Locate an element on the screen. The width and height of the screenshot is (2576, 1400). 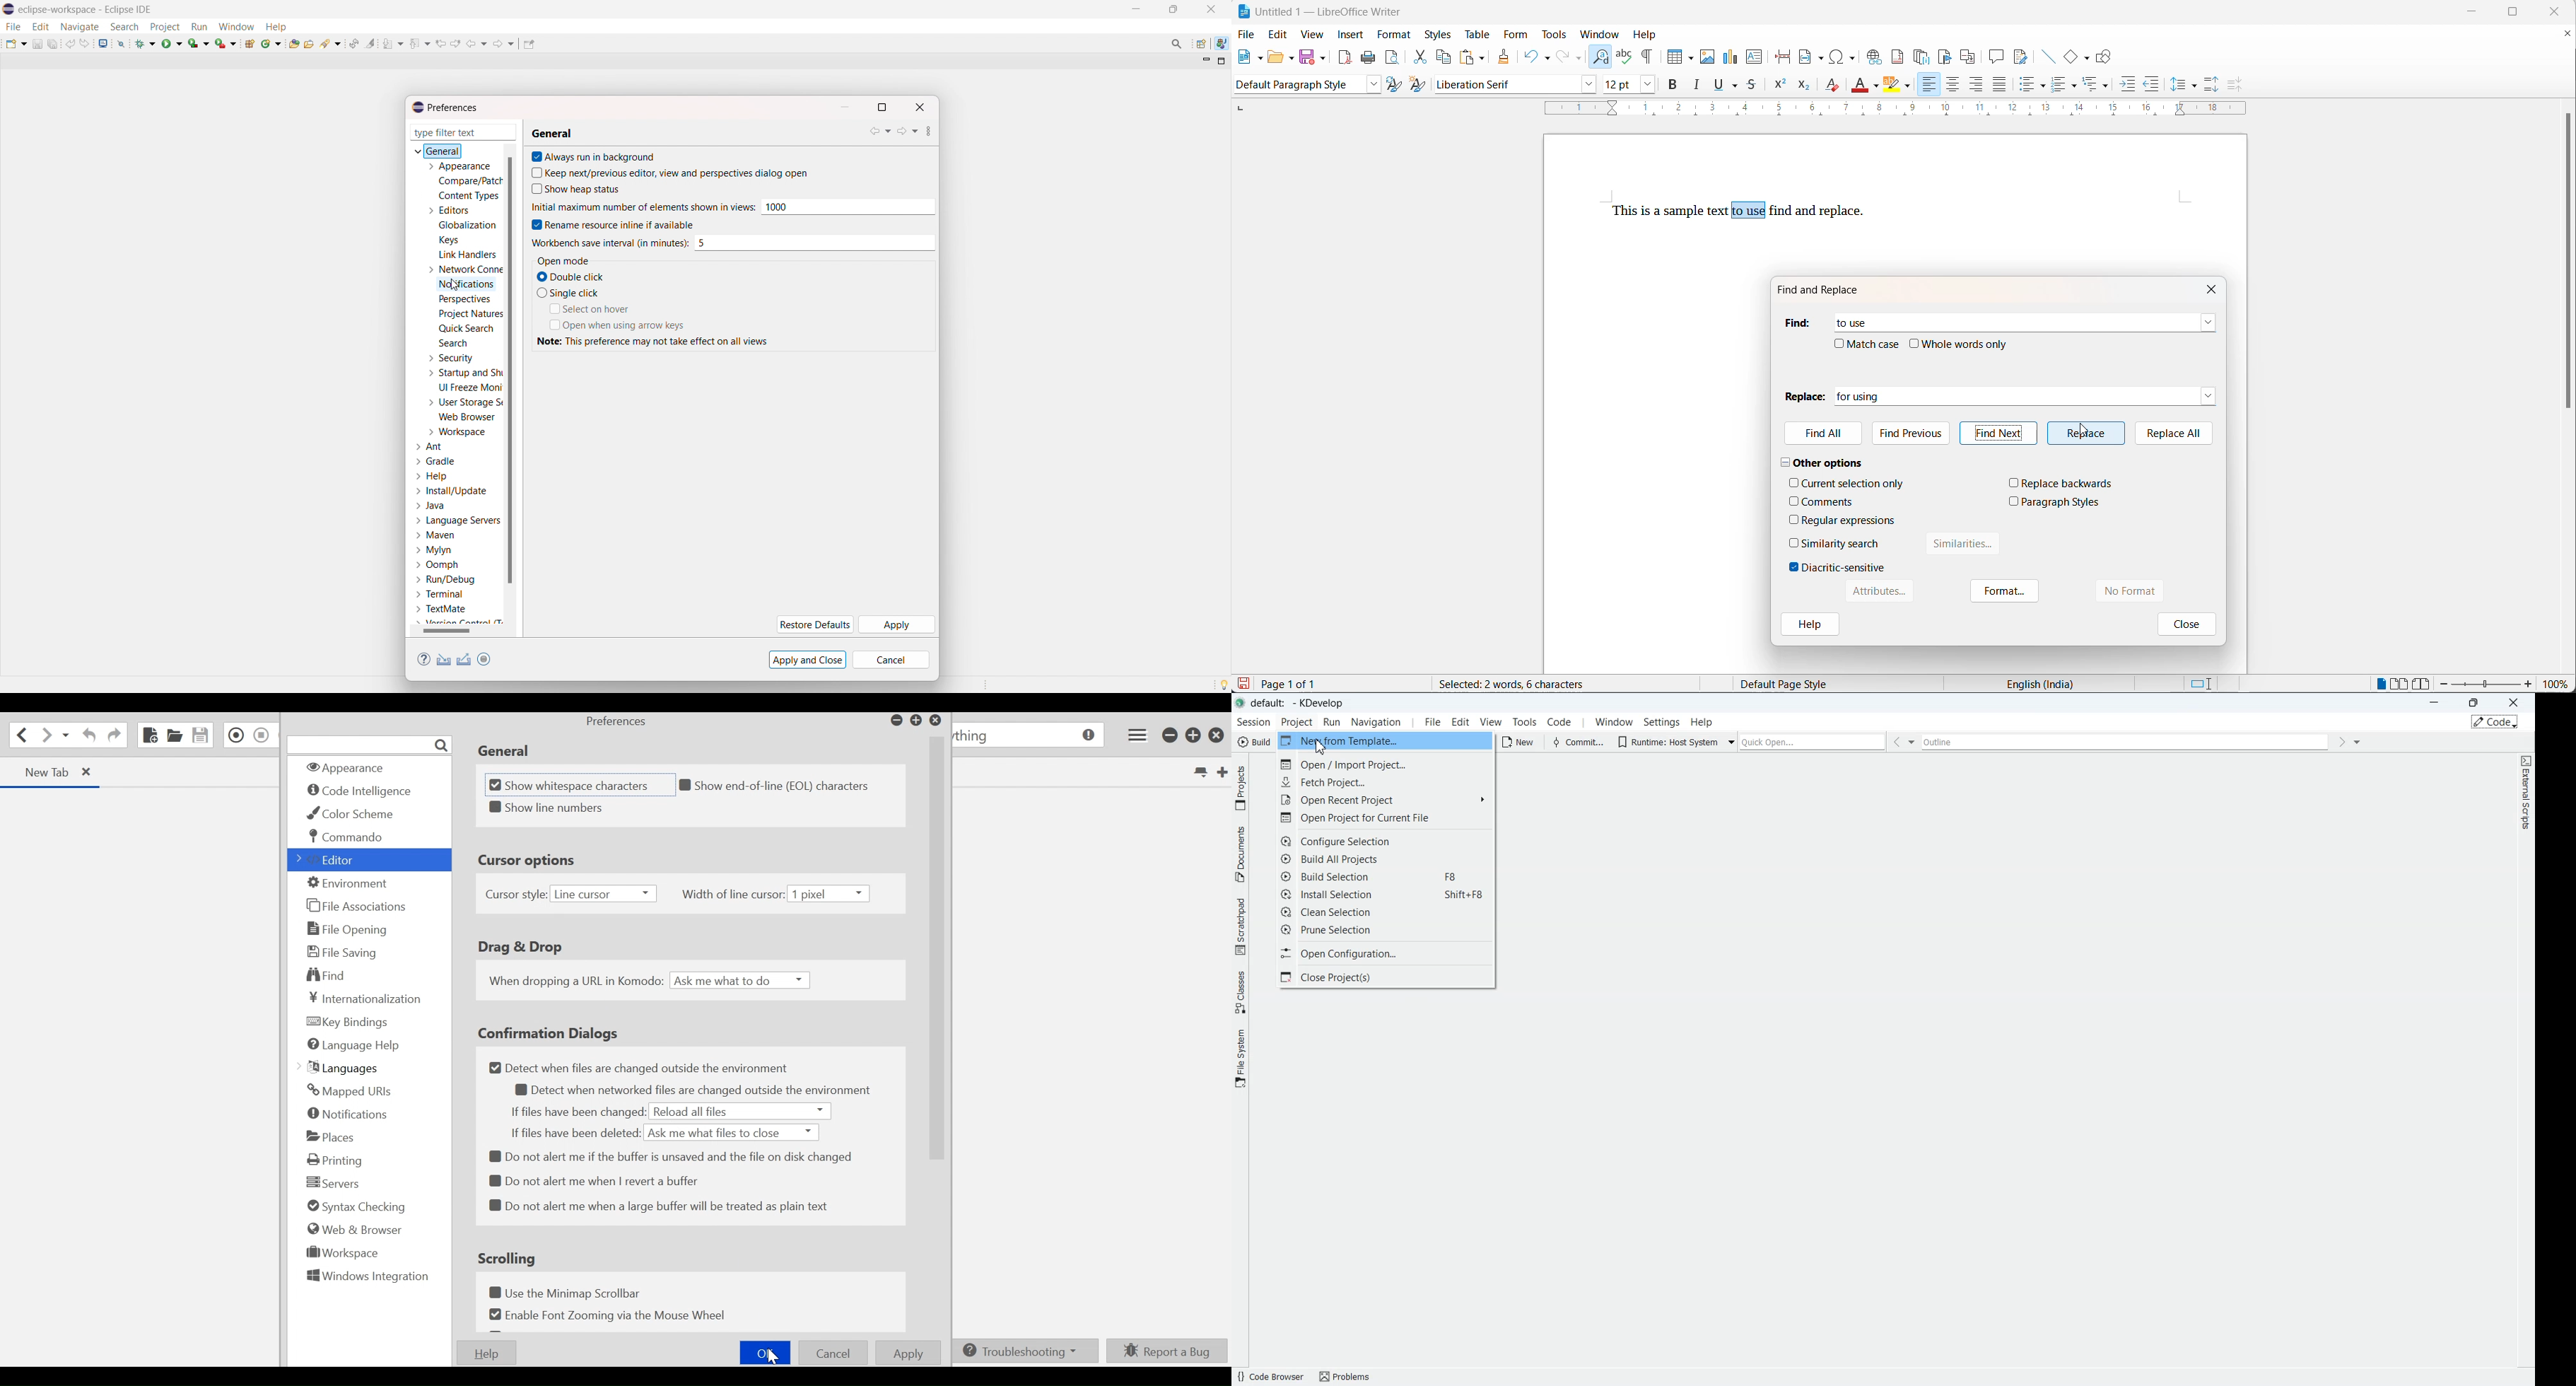
cut is located at coordinates (1420, 59).